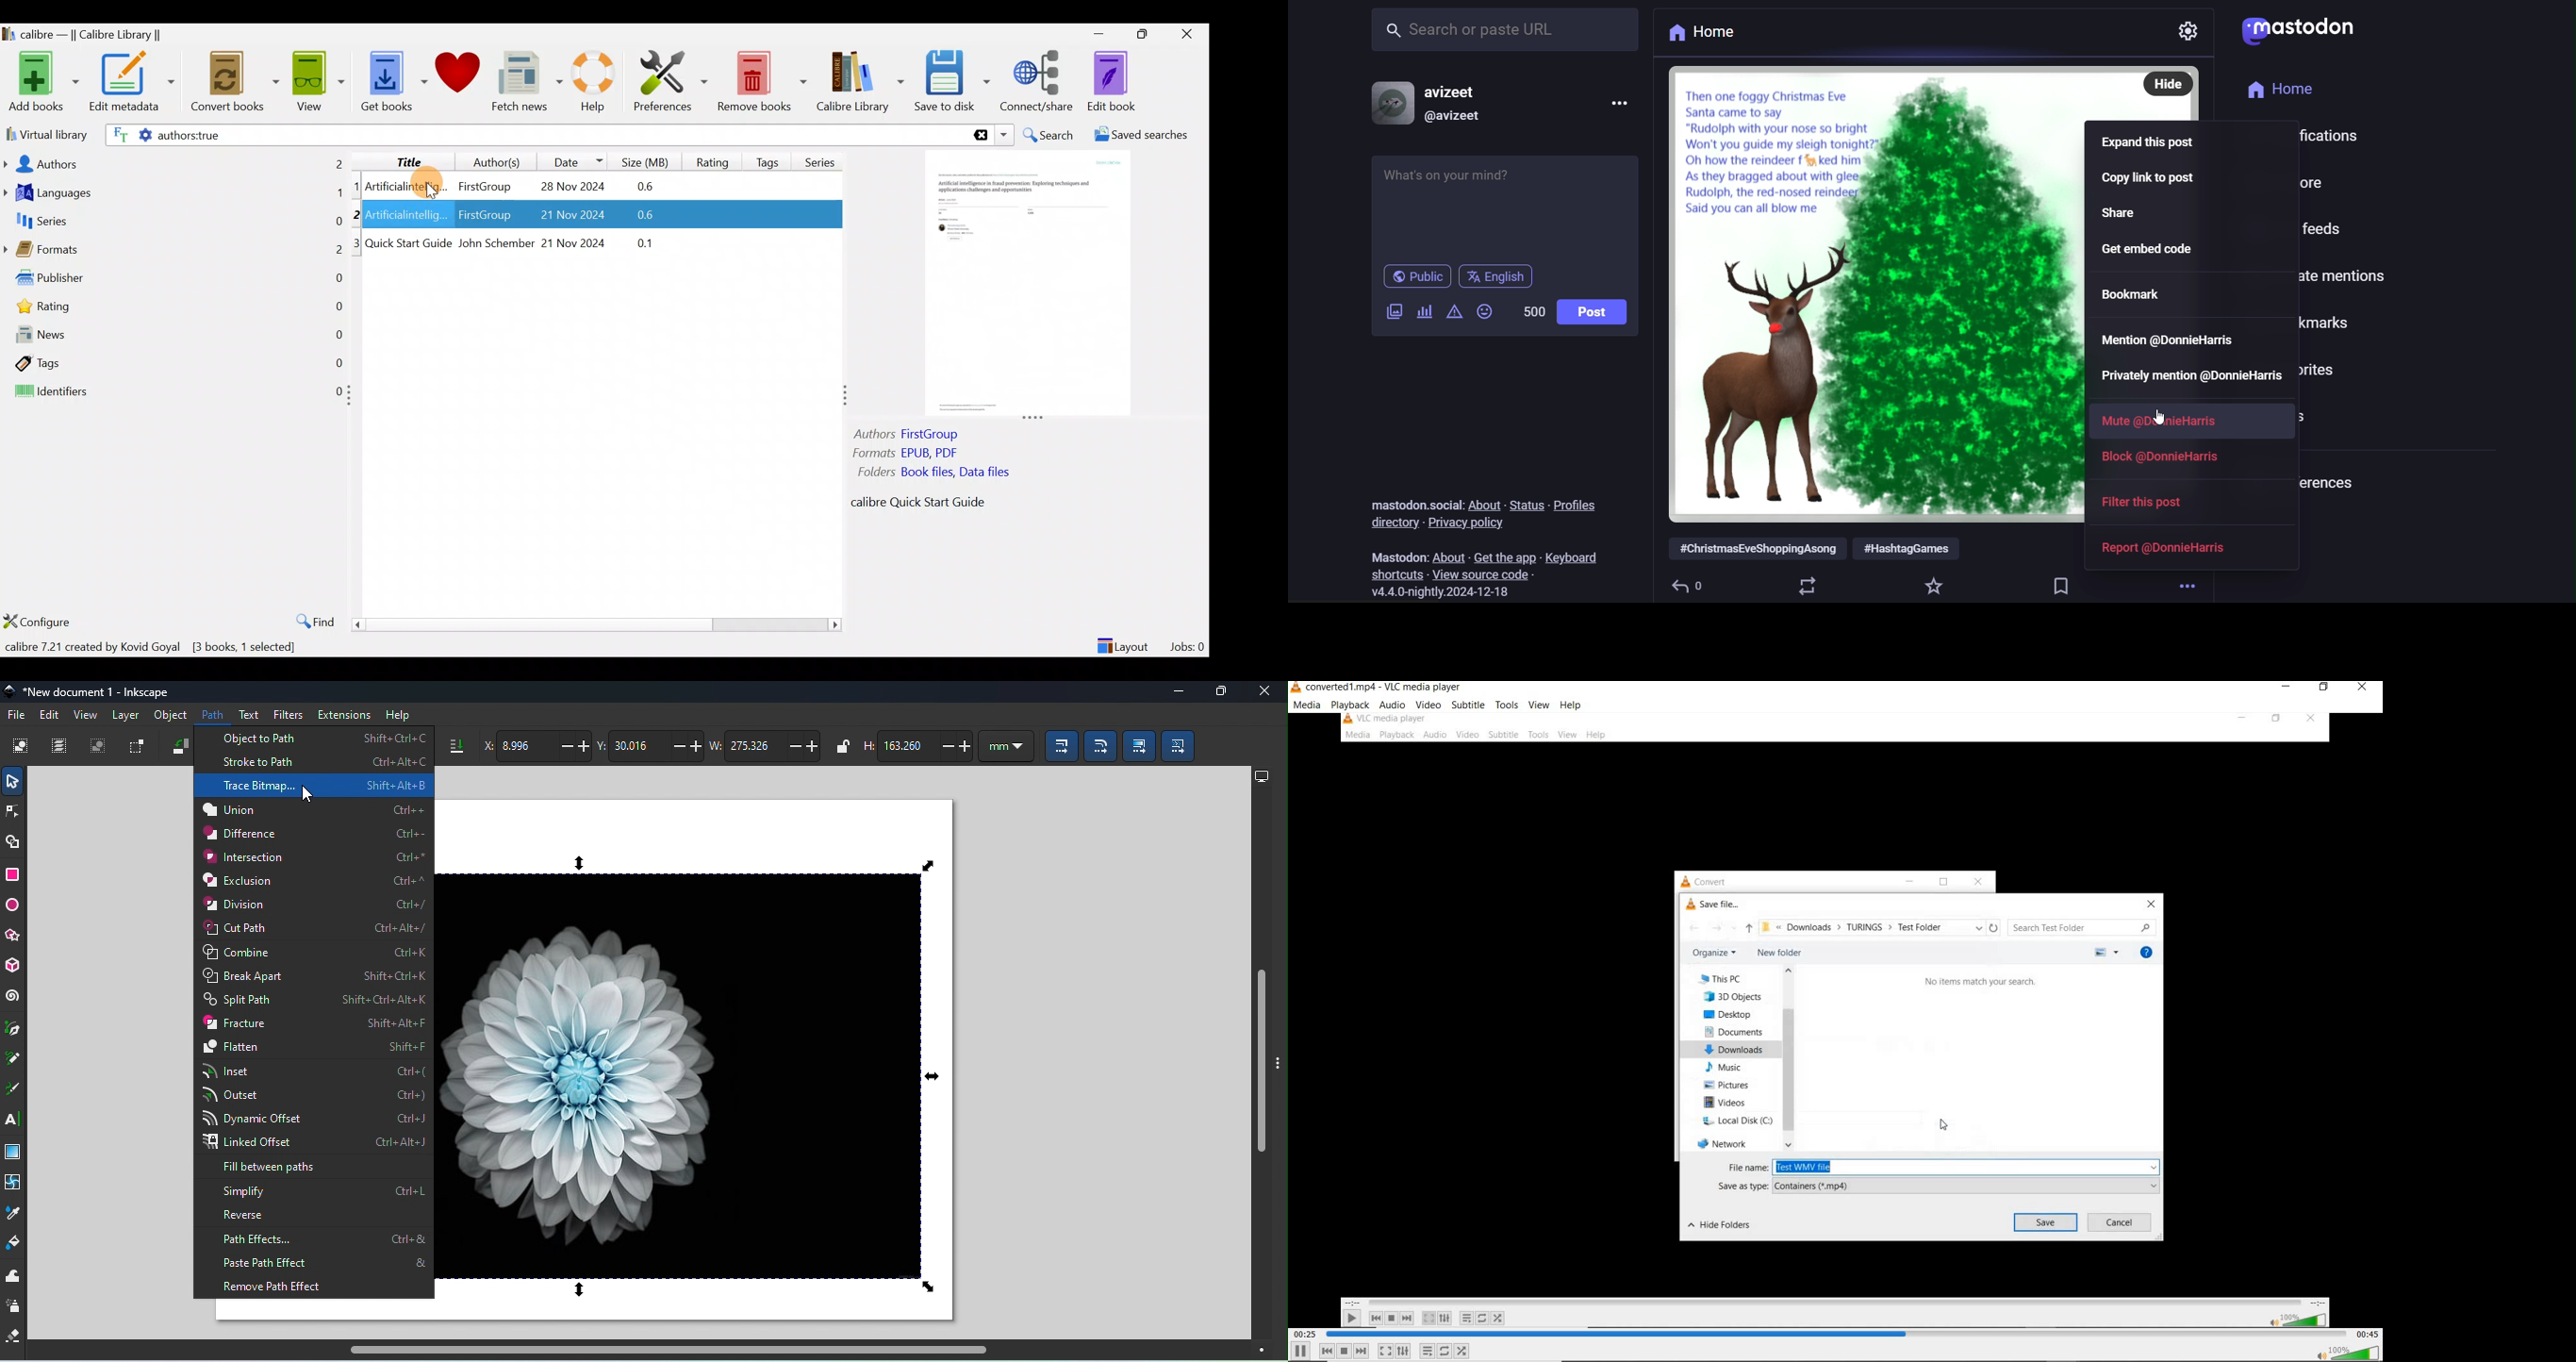 This screenshot has height=1372, width=2576. Describe the element at coordinates (353, 399) in the screenshot. I see `Adjust column to the left` at that location.